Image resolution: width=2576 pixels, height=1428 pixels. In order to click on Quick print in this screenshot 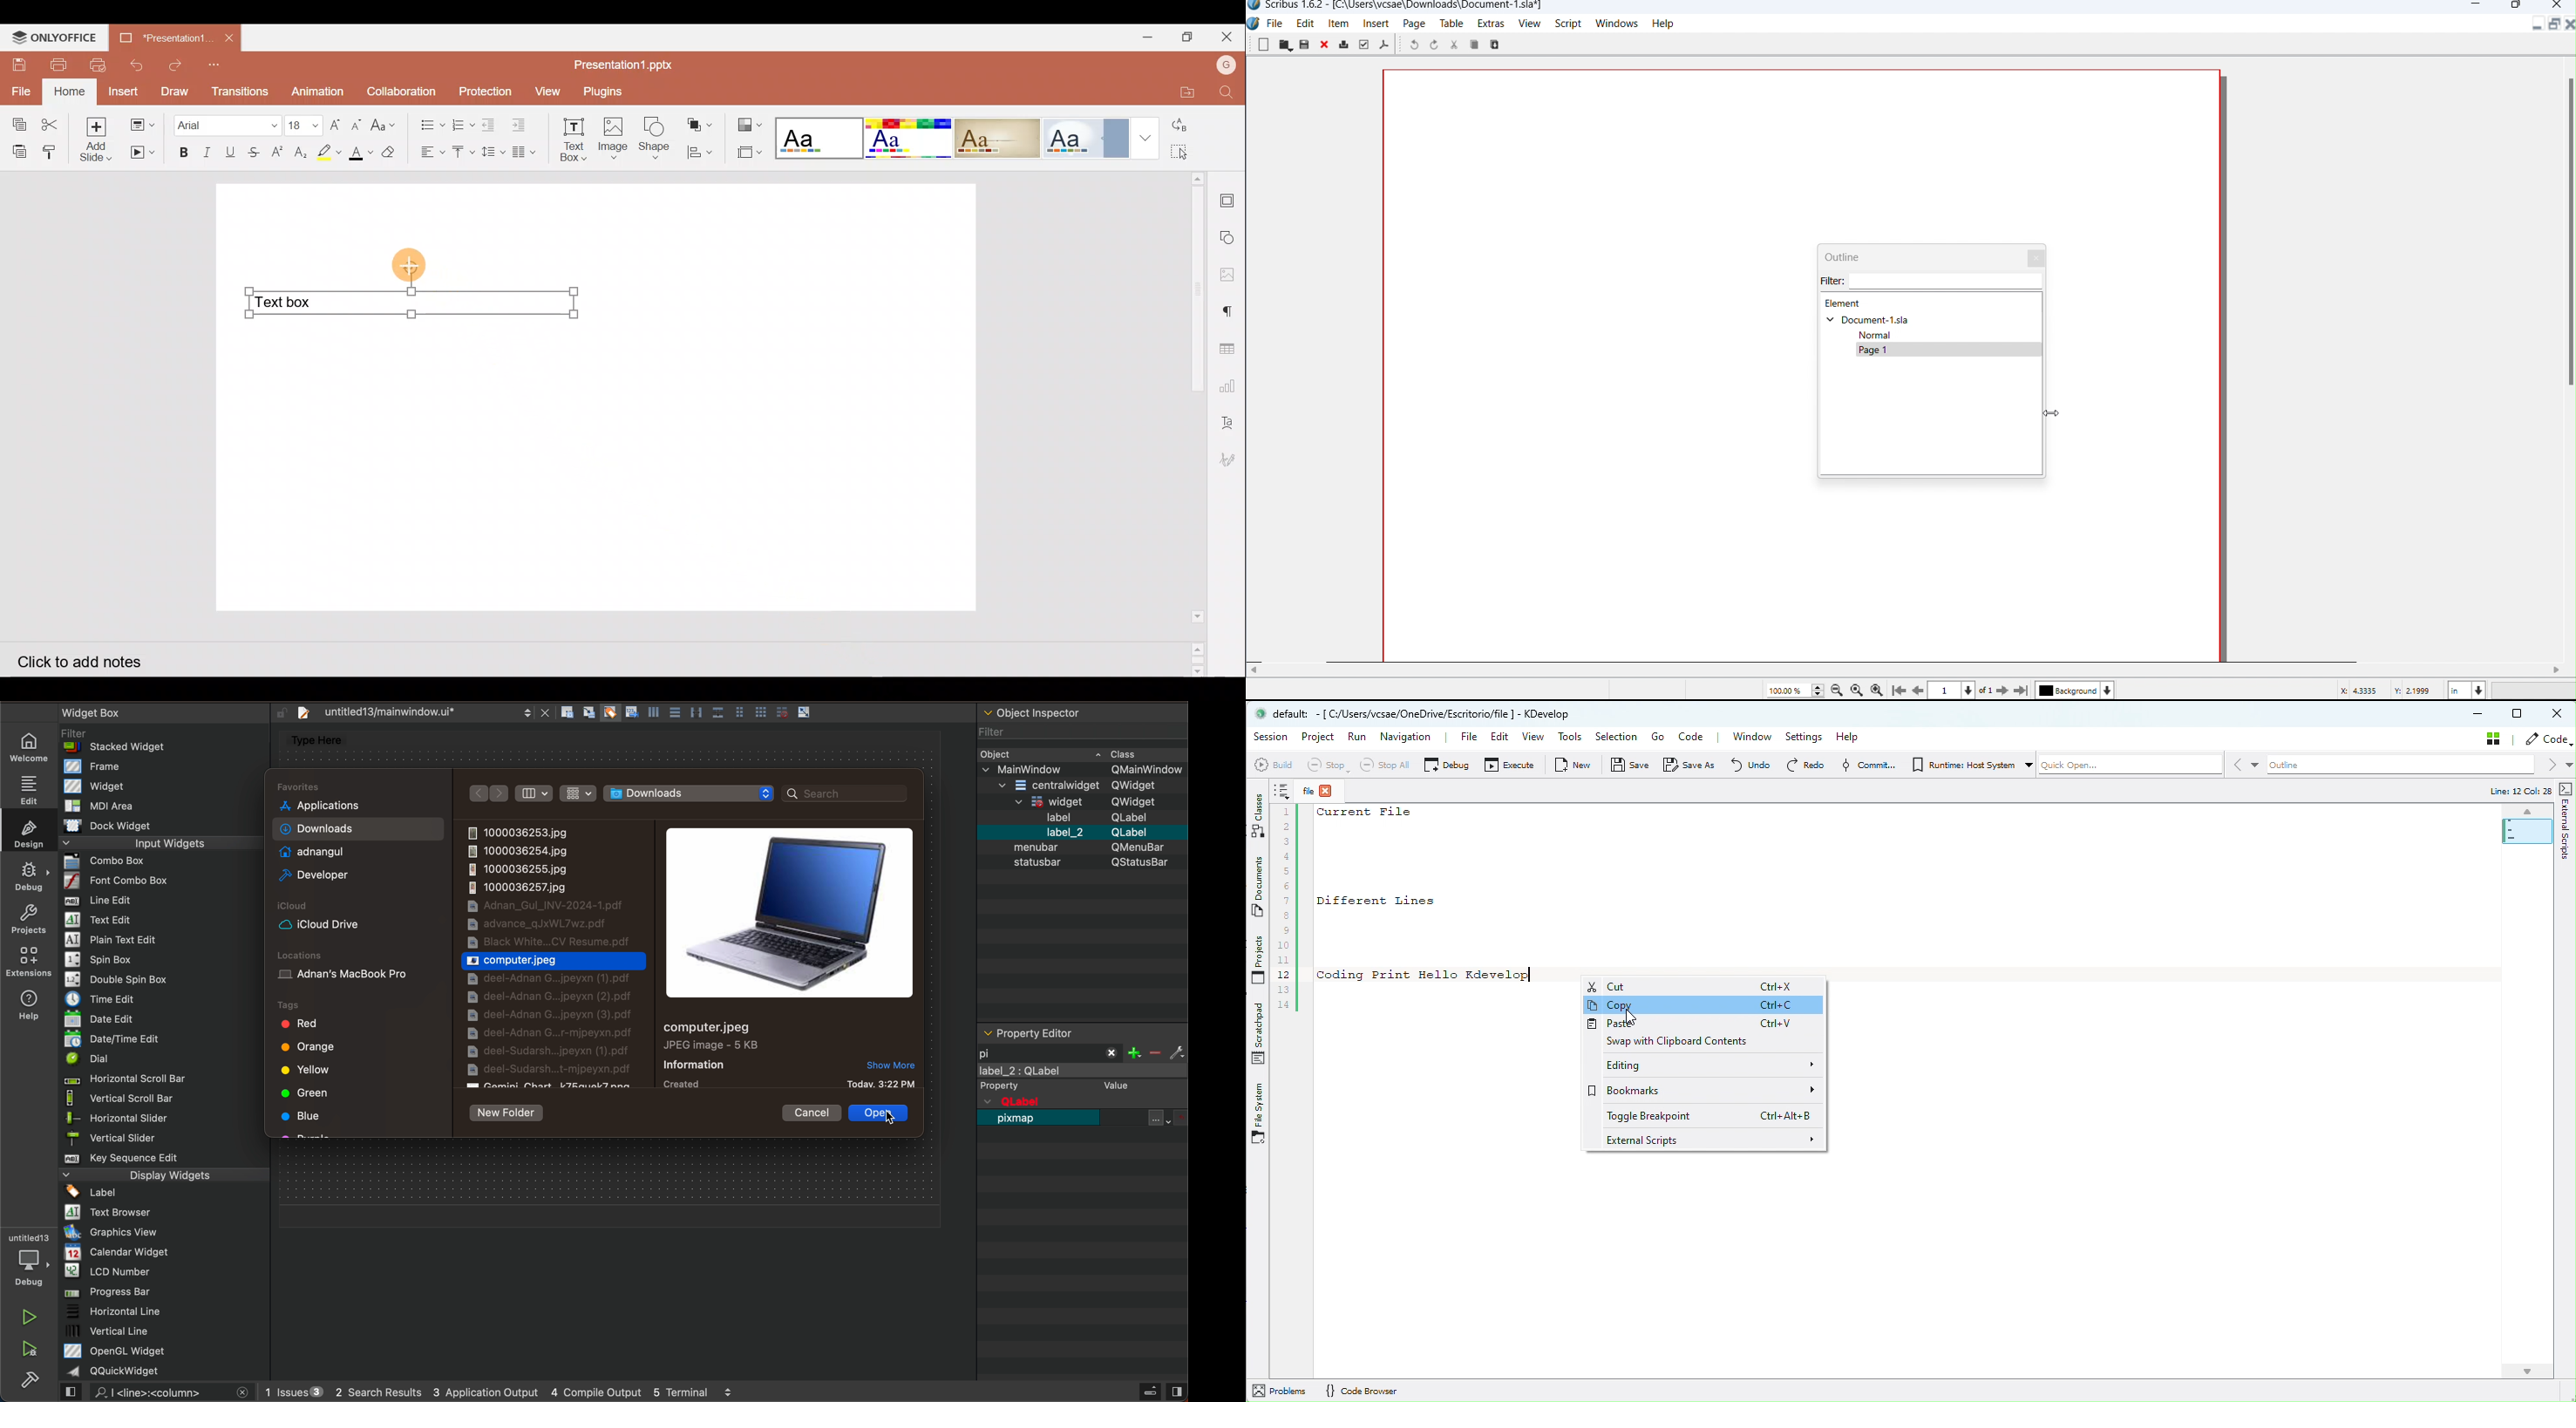, I will do `click(96, 66)`.